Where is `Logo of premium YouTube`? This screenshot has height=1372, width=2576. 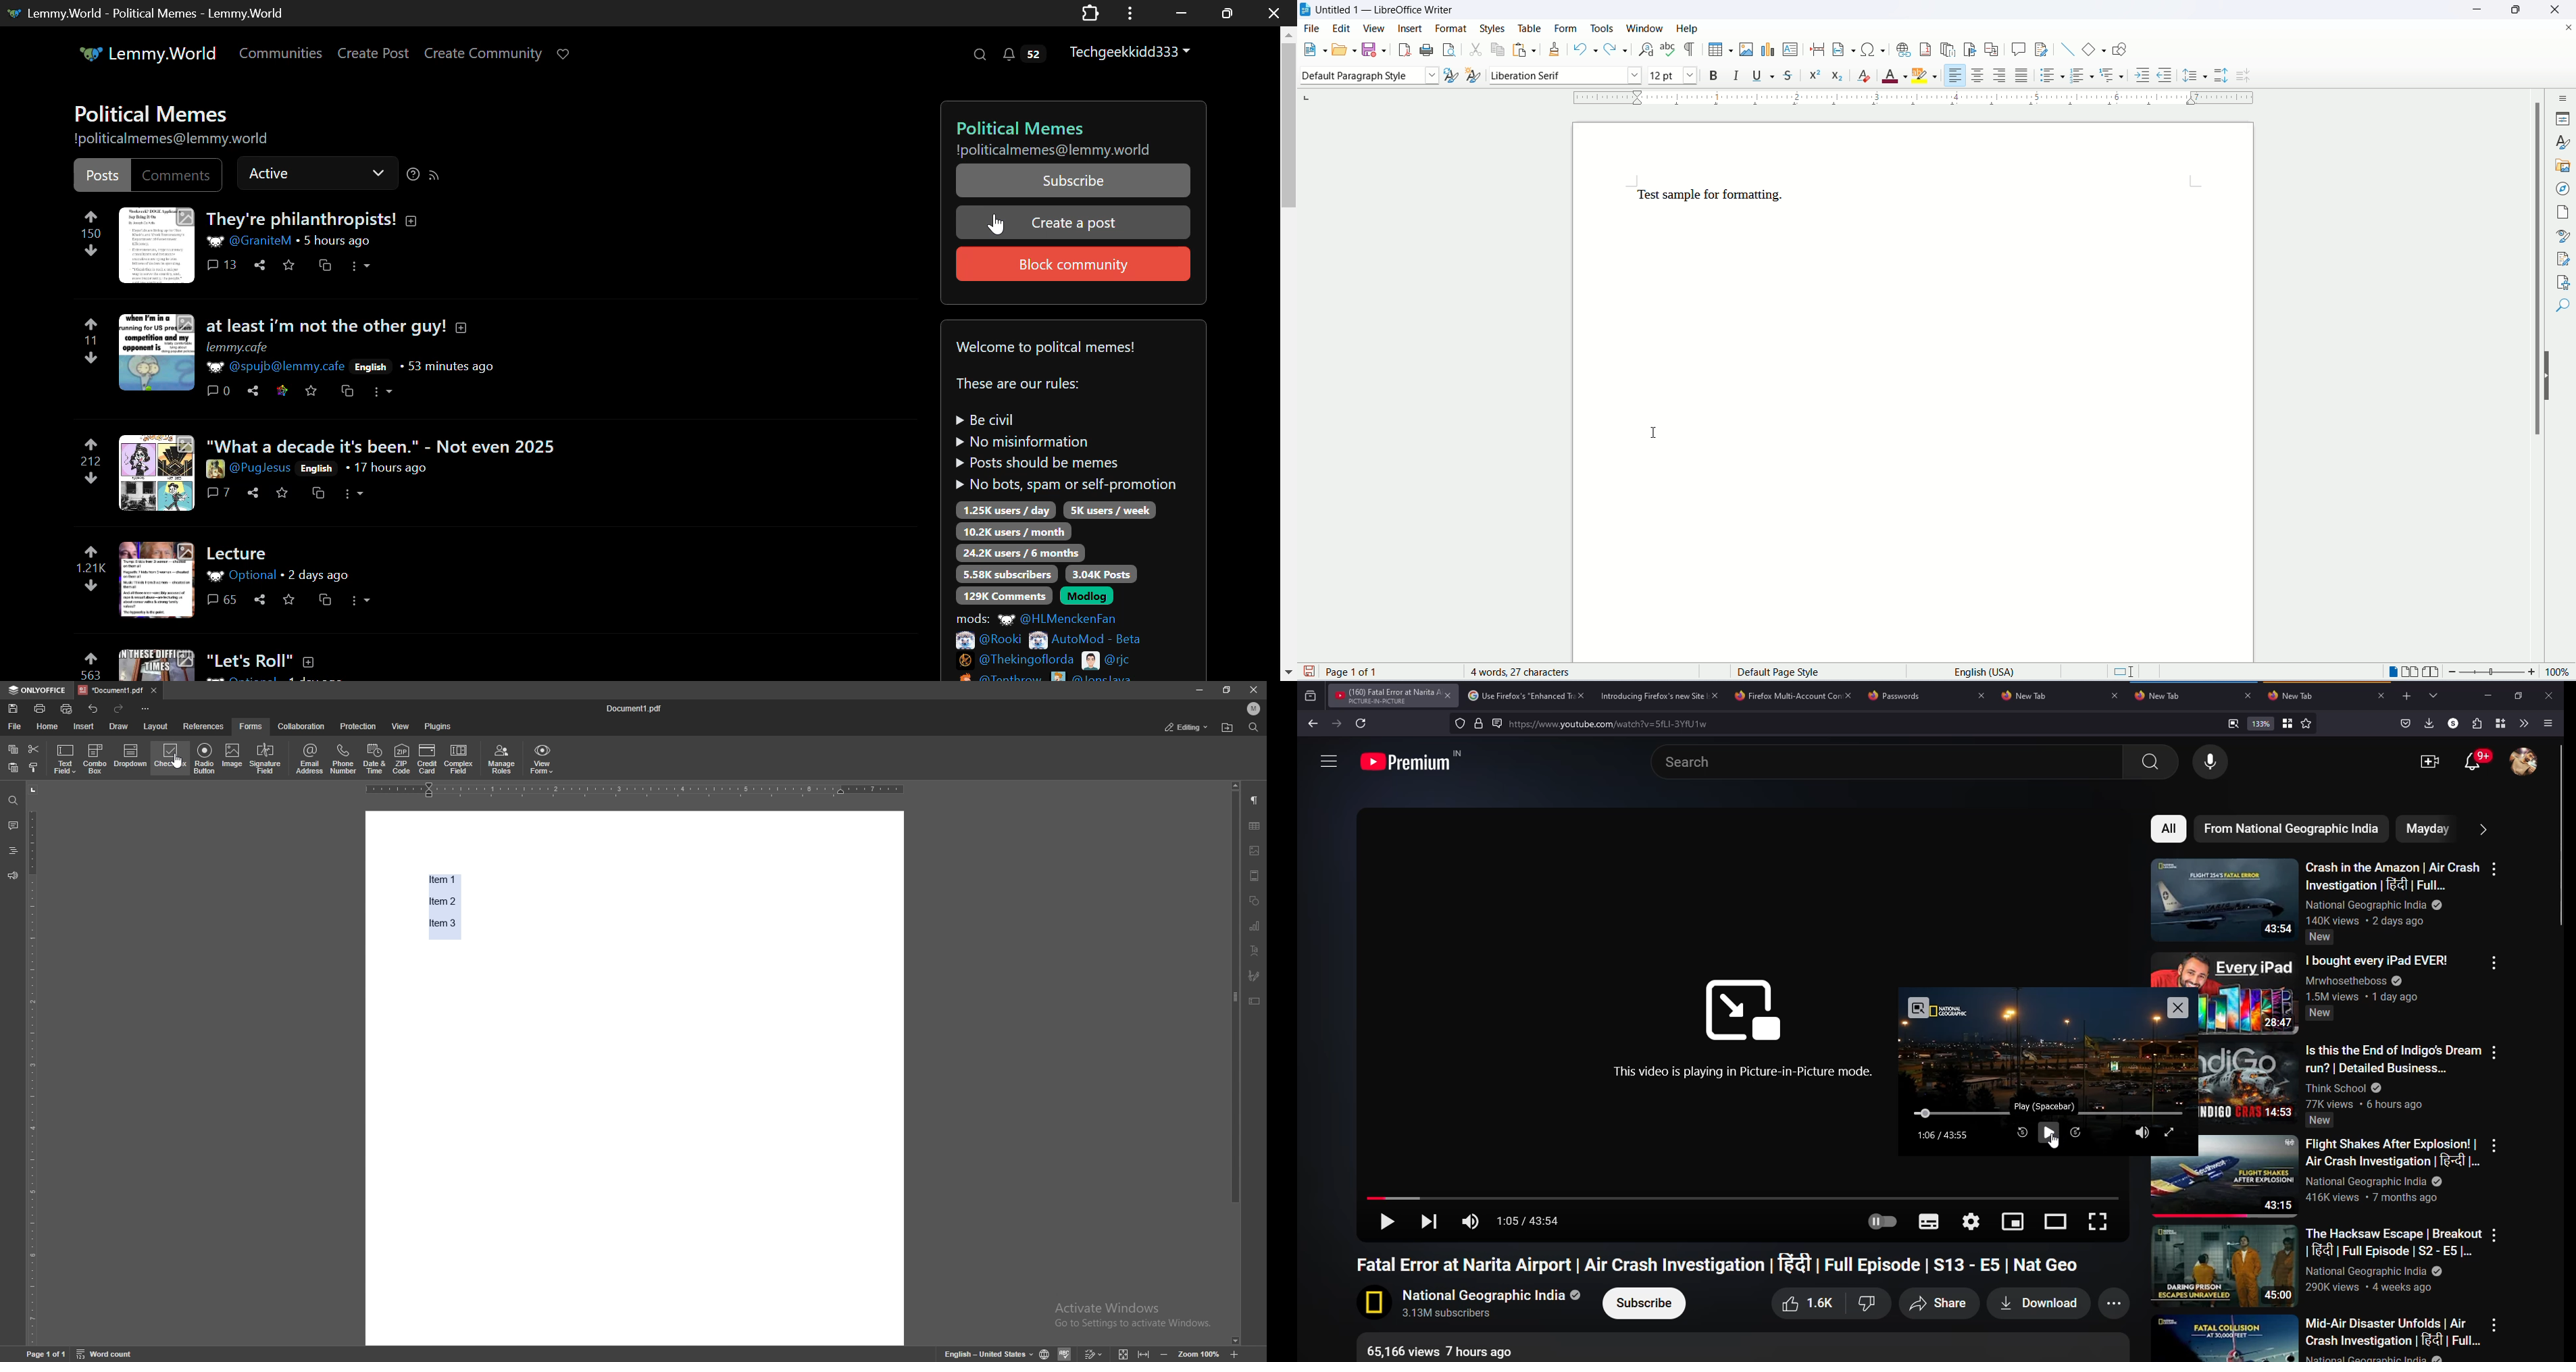 Logo of premium YouTube is located at coordinates (1413, 760).